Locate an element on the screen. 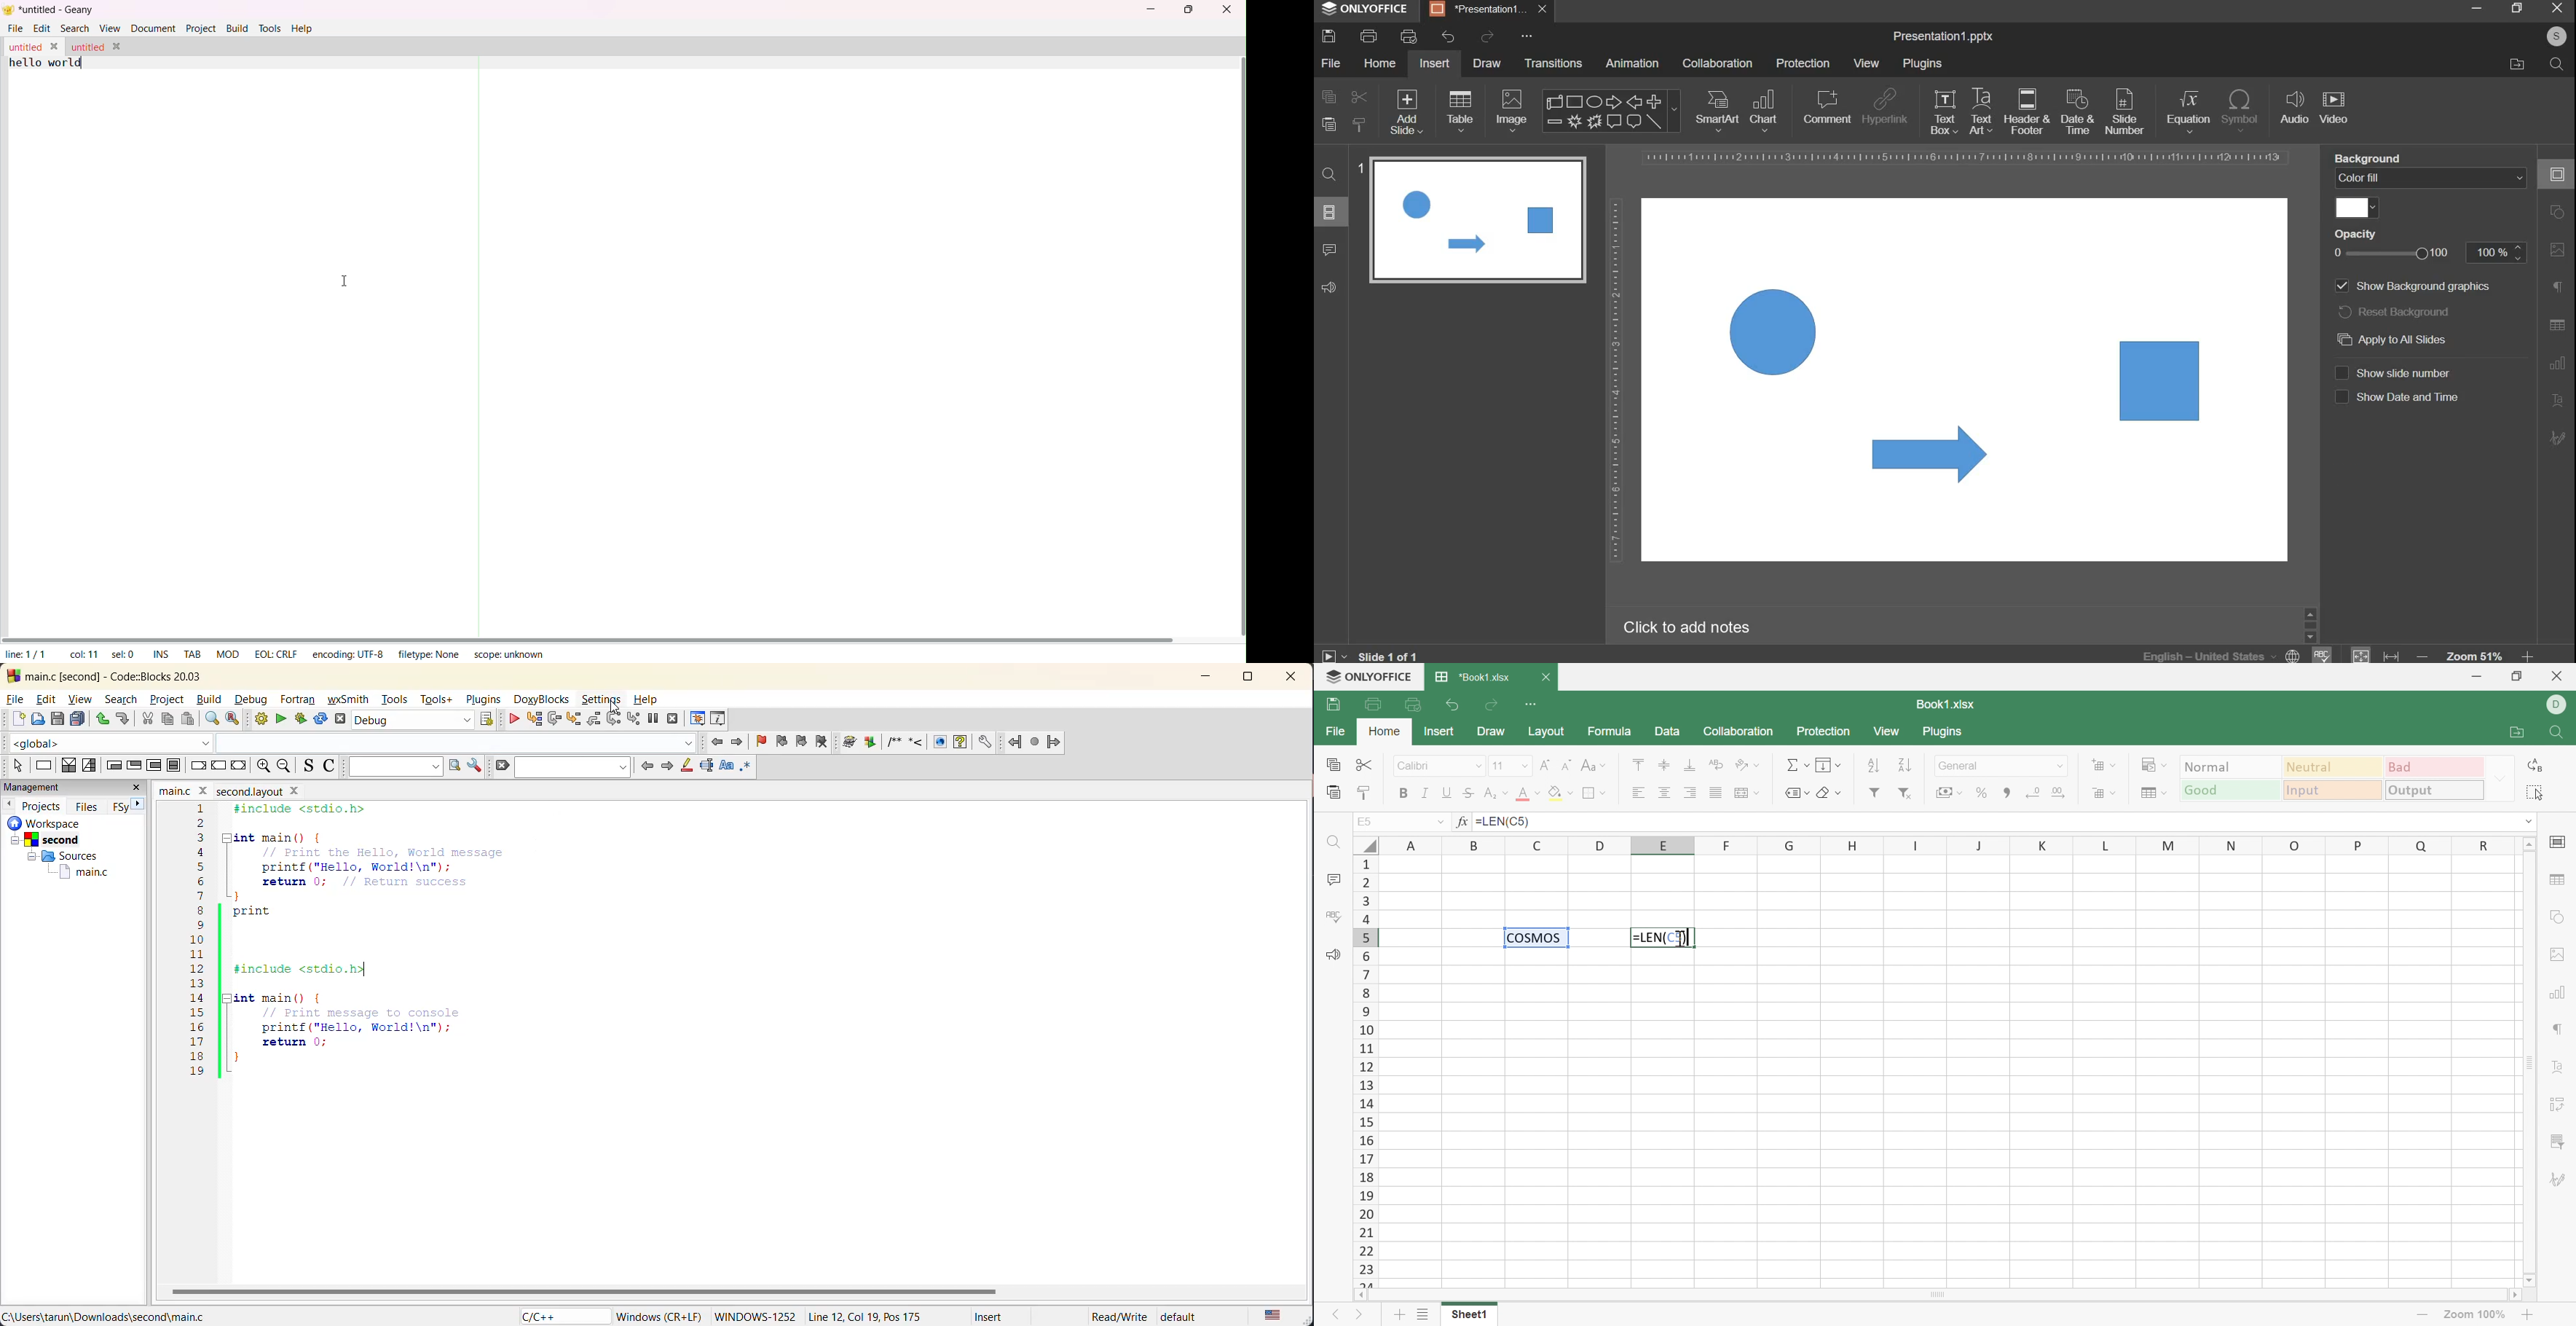 This screenshot has height=1344, width=2576. Previous is located at coordinates (1334, 1315).